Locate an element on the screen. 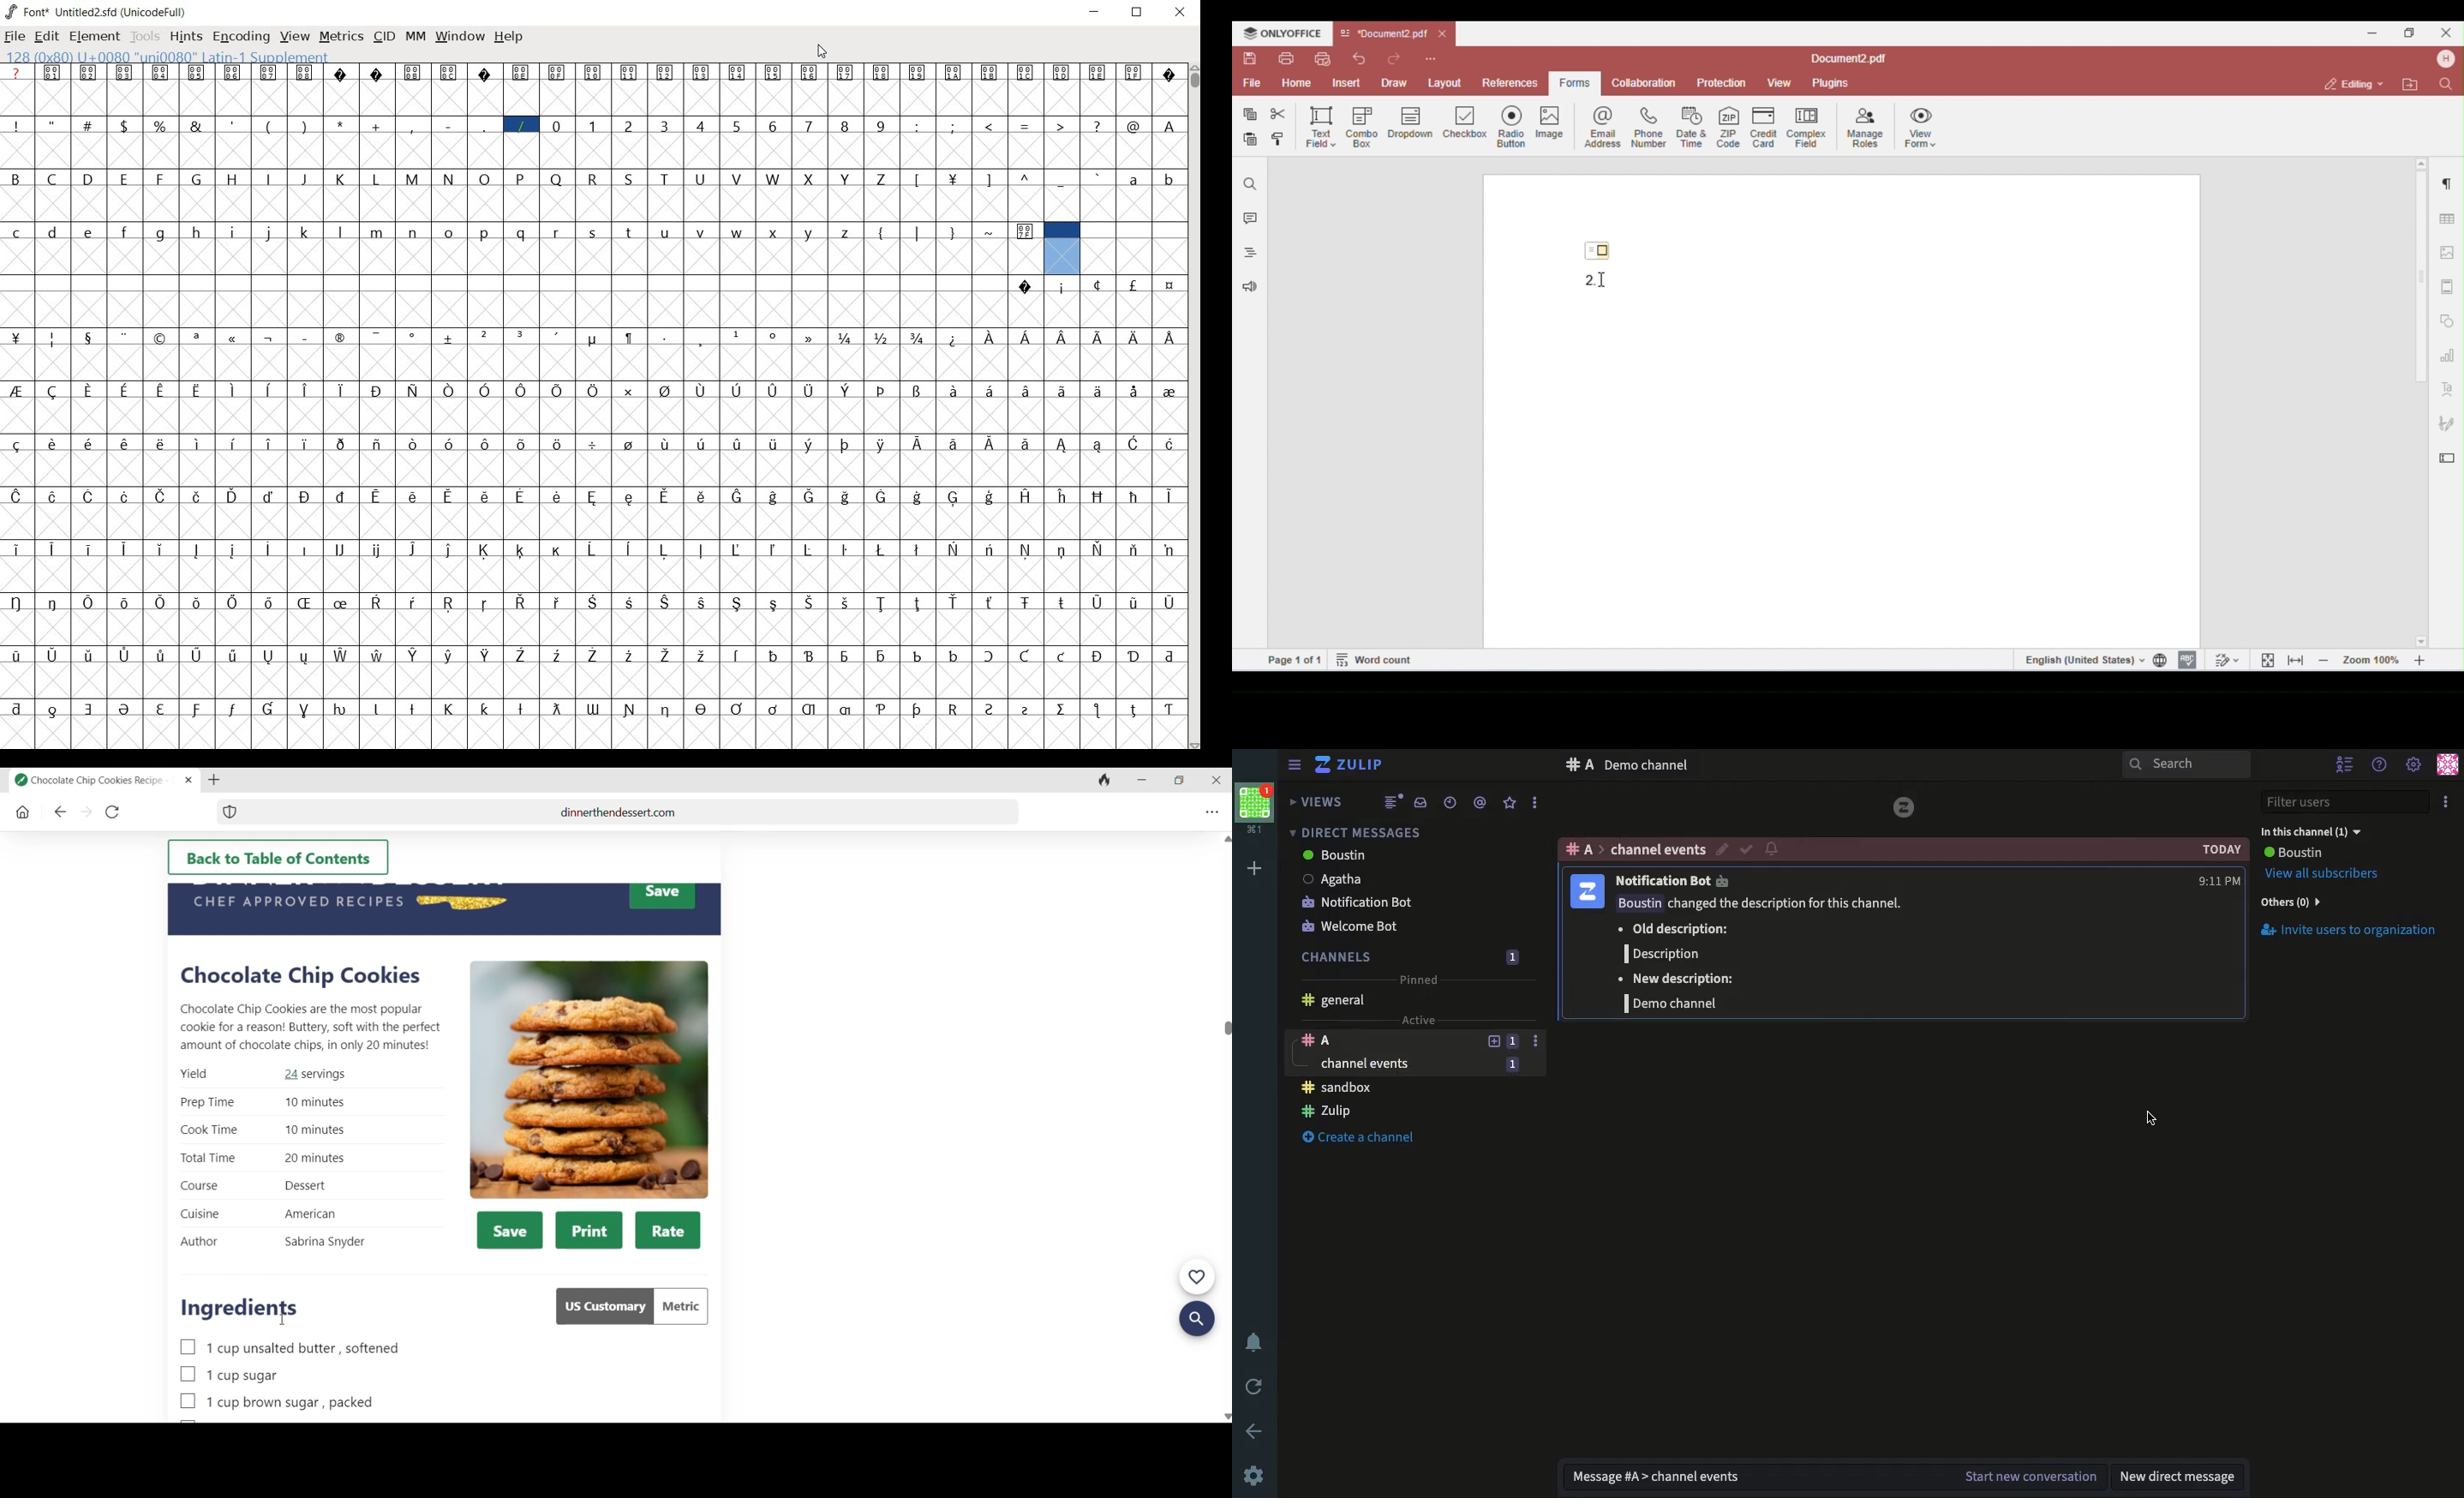 This screenshot has width=2464, height=1512. Symbol is located at coordinates (450, 444).